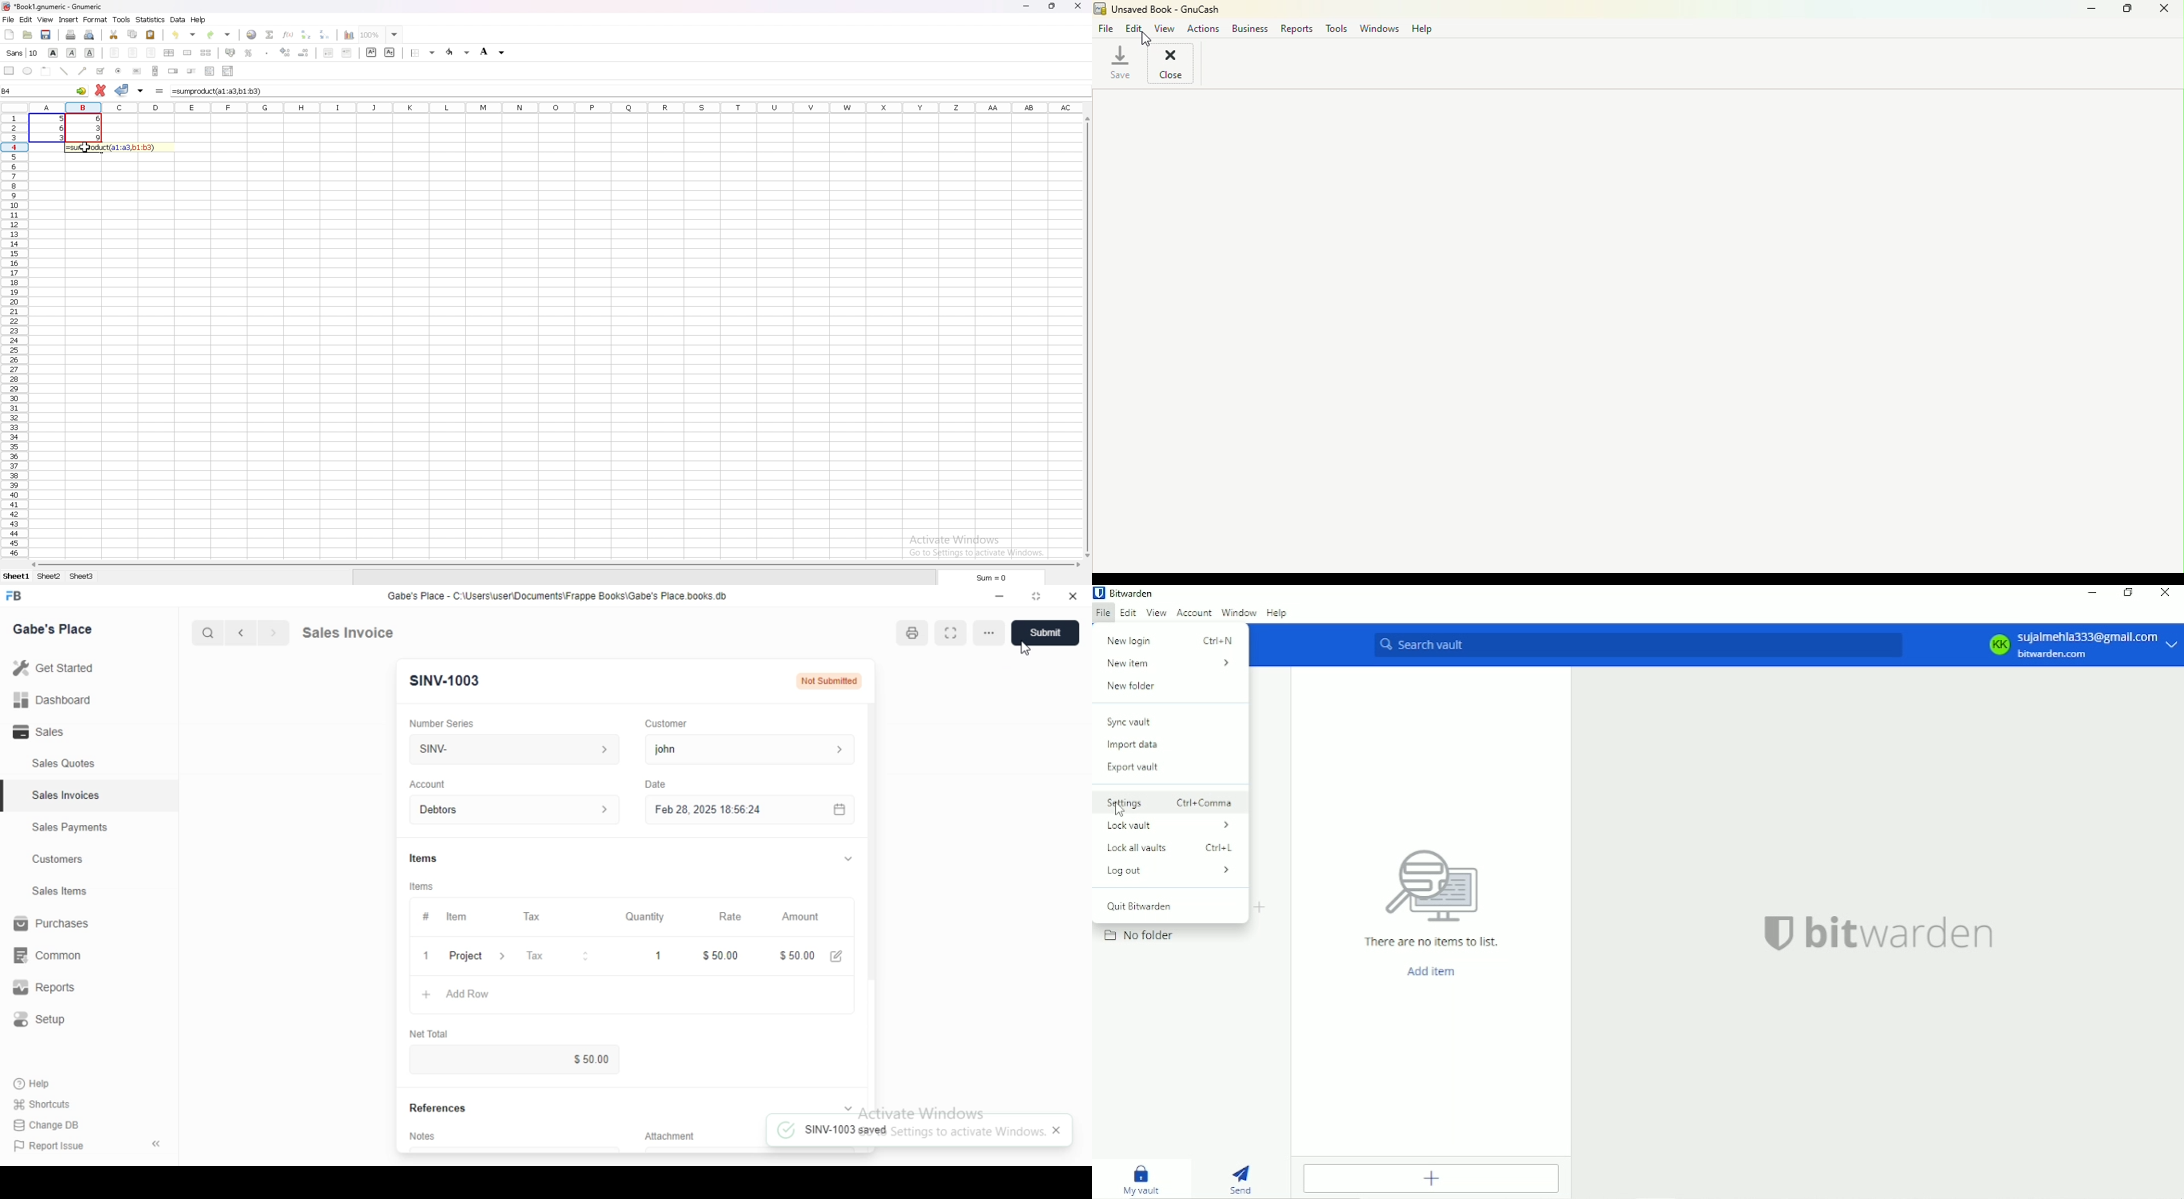 The image size is (2184, 1204). What do you see at coordinates (17, 596) in the screenshot?
I see `FB logo` at bounding box center [17, 596].